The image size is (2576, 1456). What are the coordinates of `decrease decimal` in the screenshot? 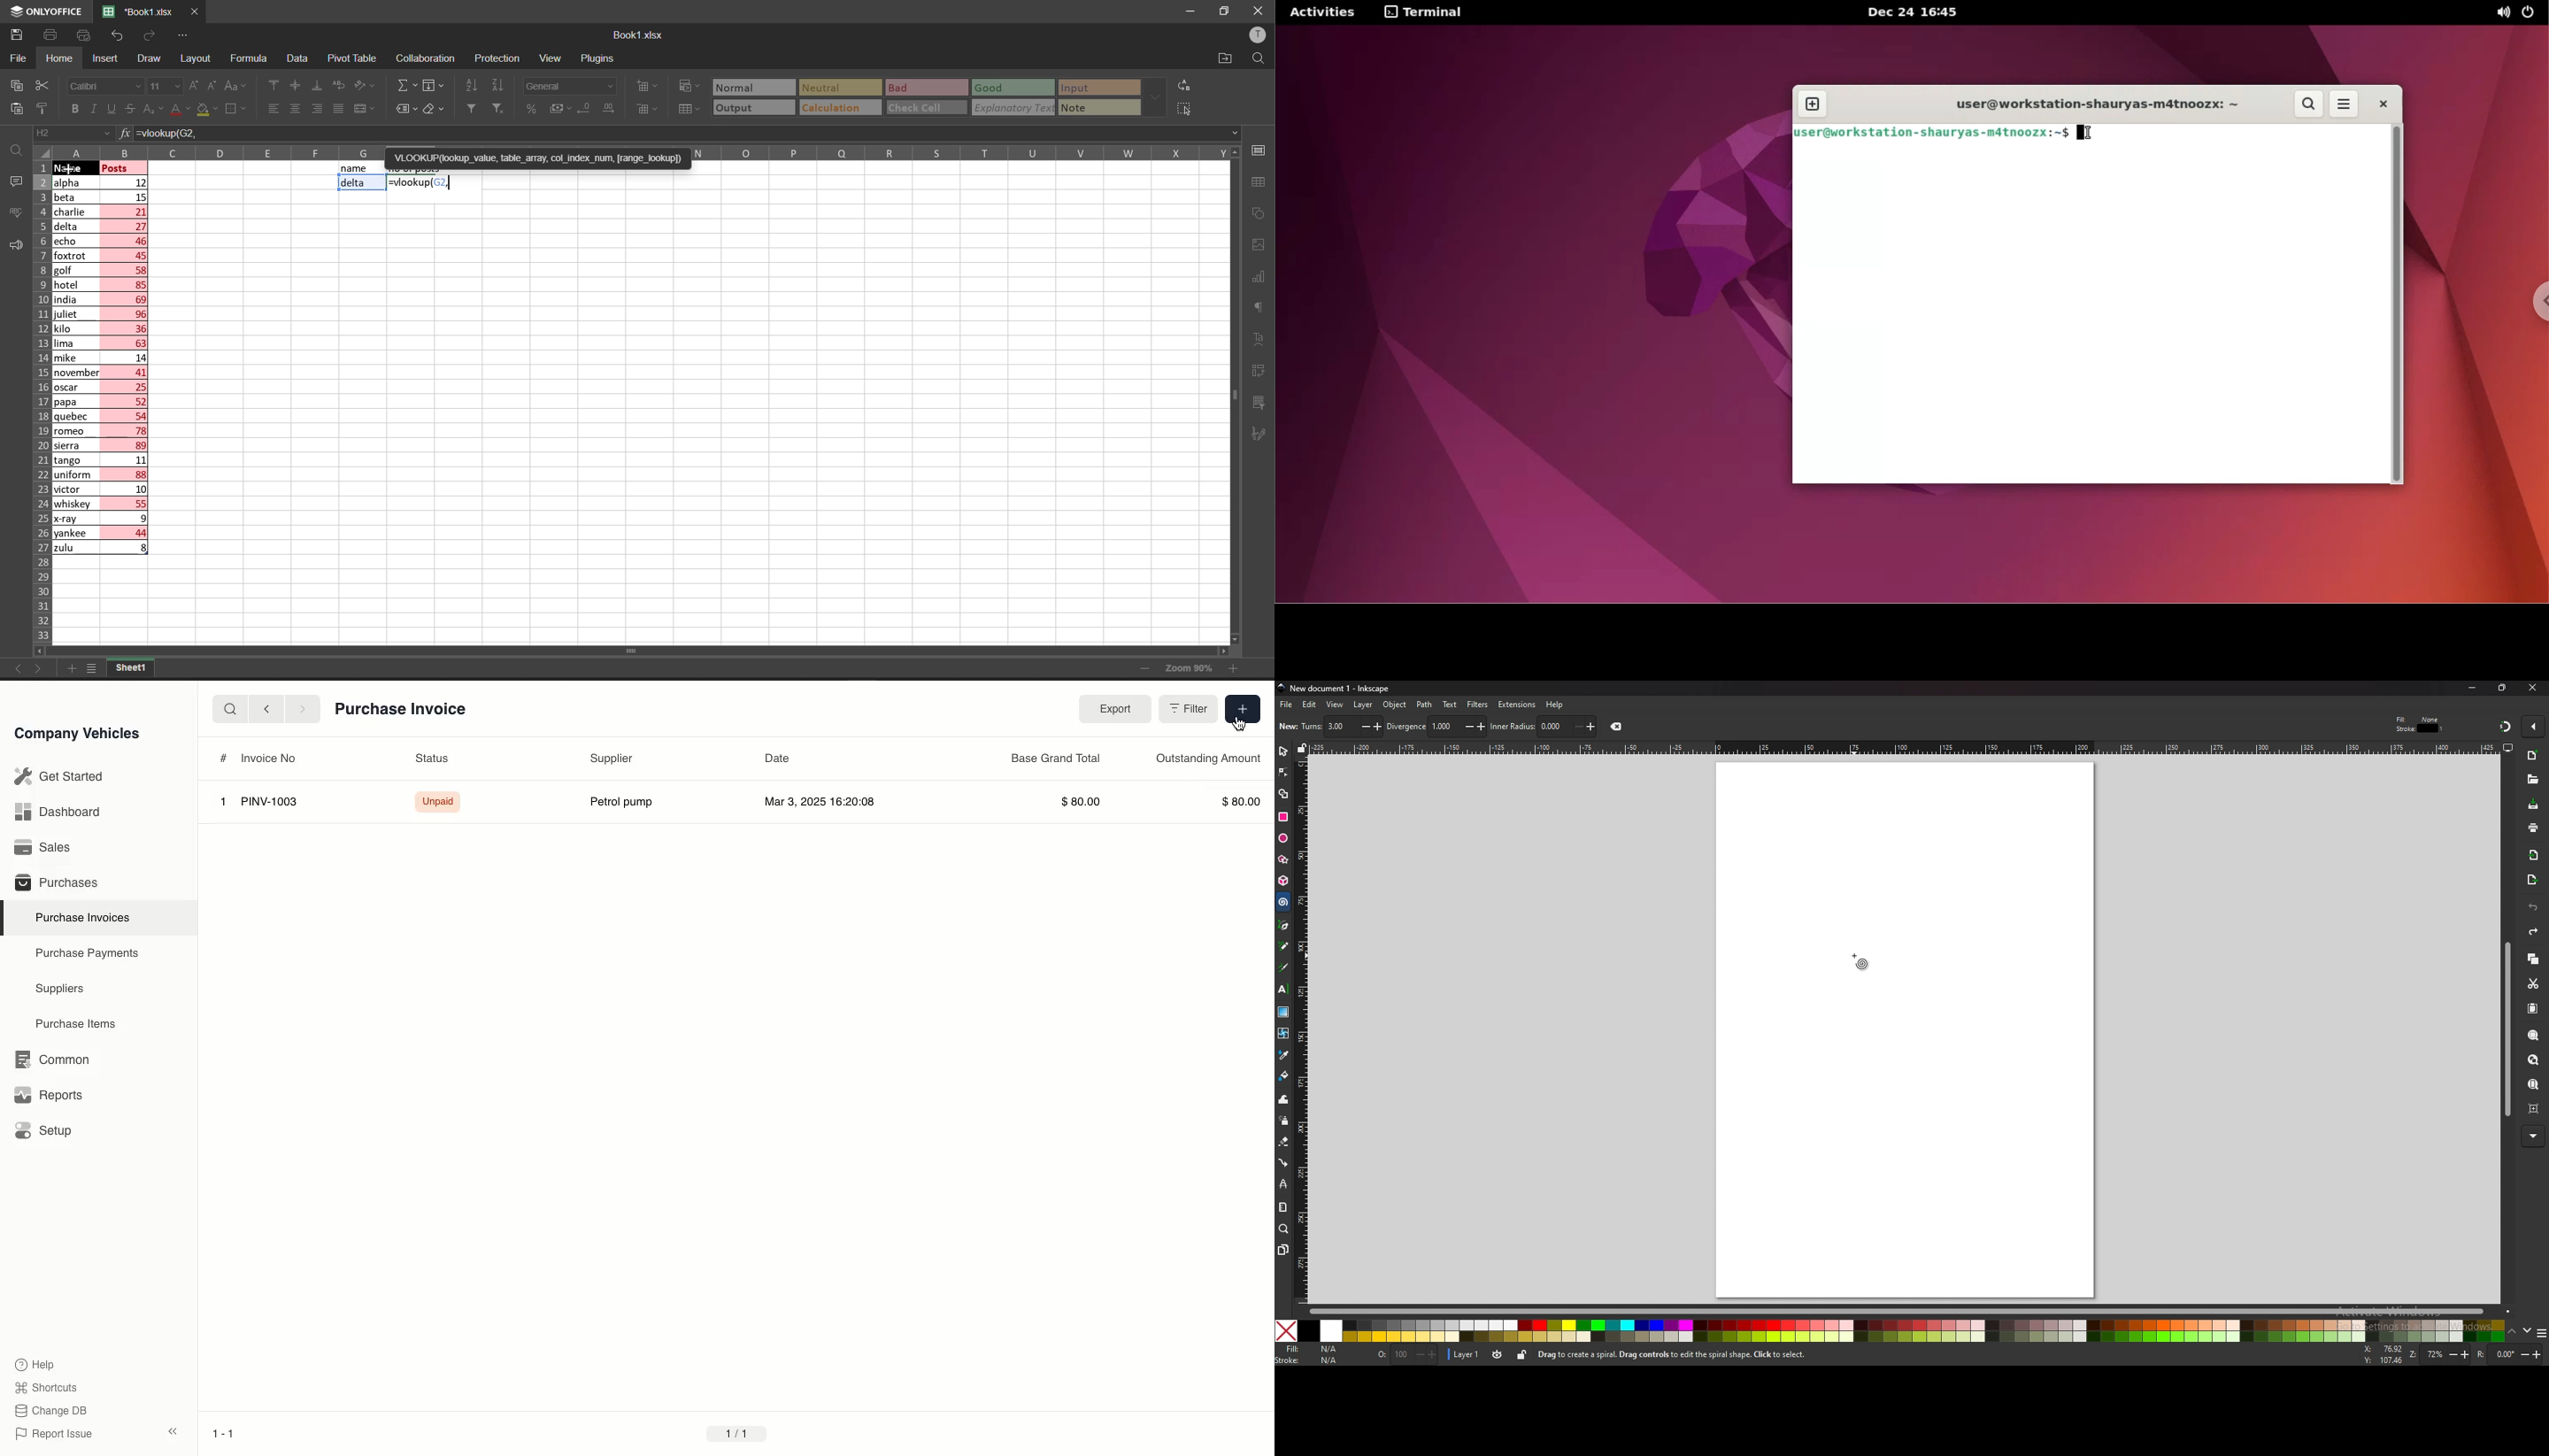 It's located at (582, 109).